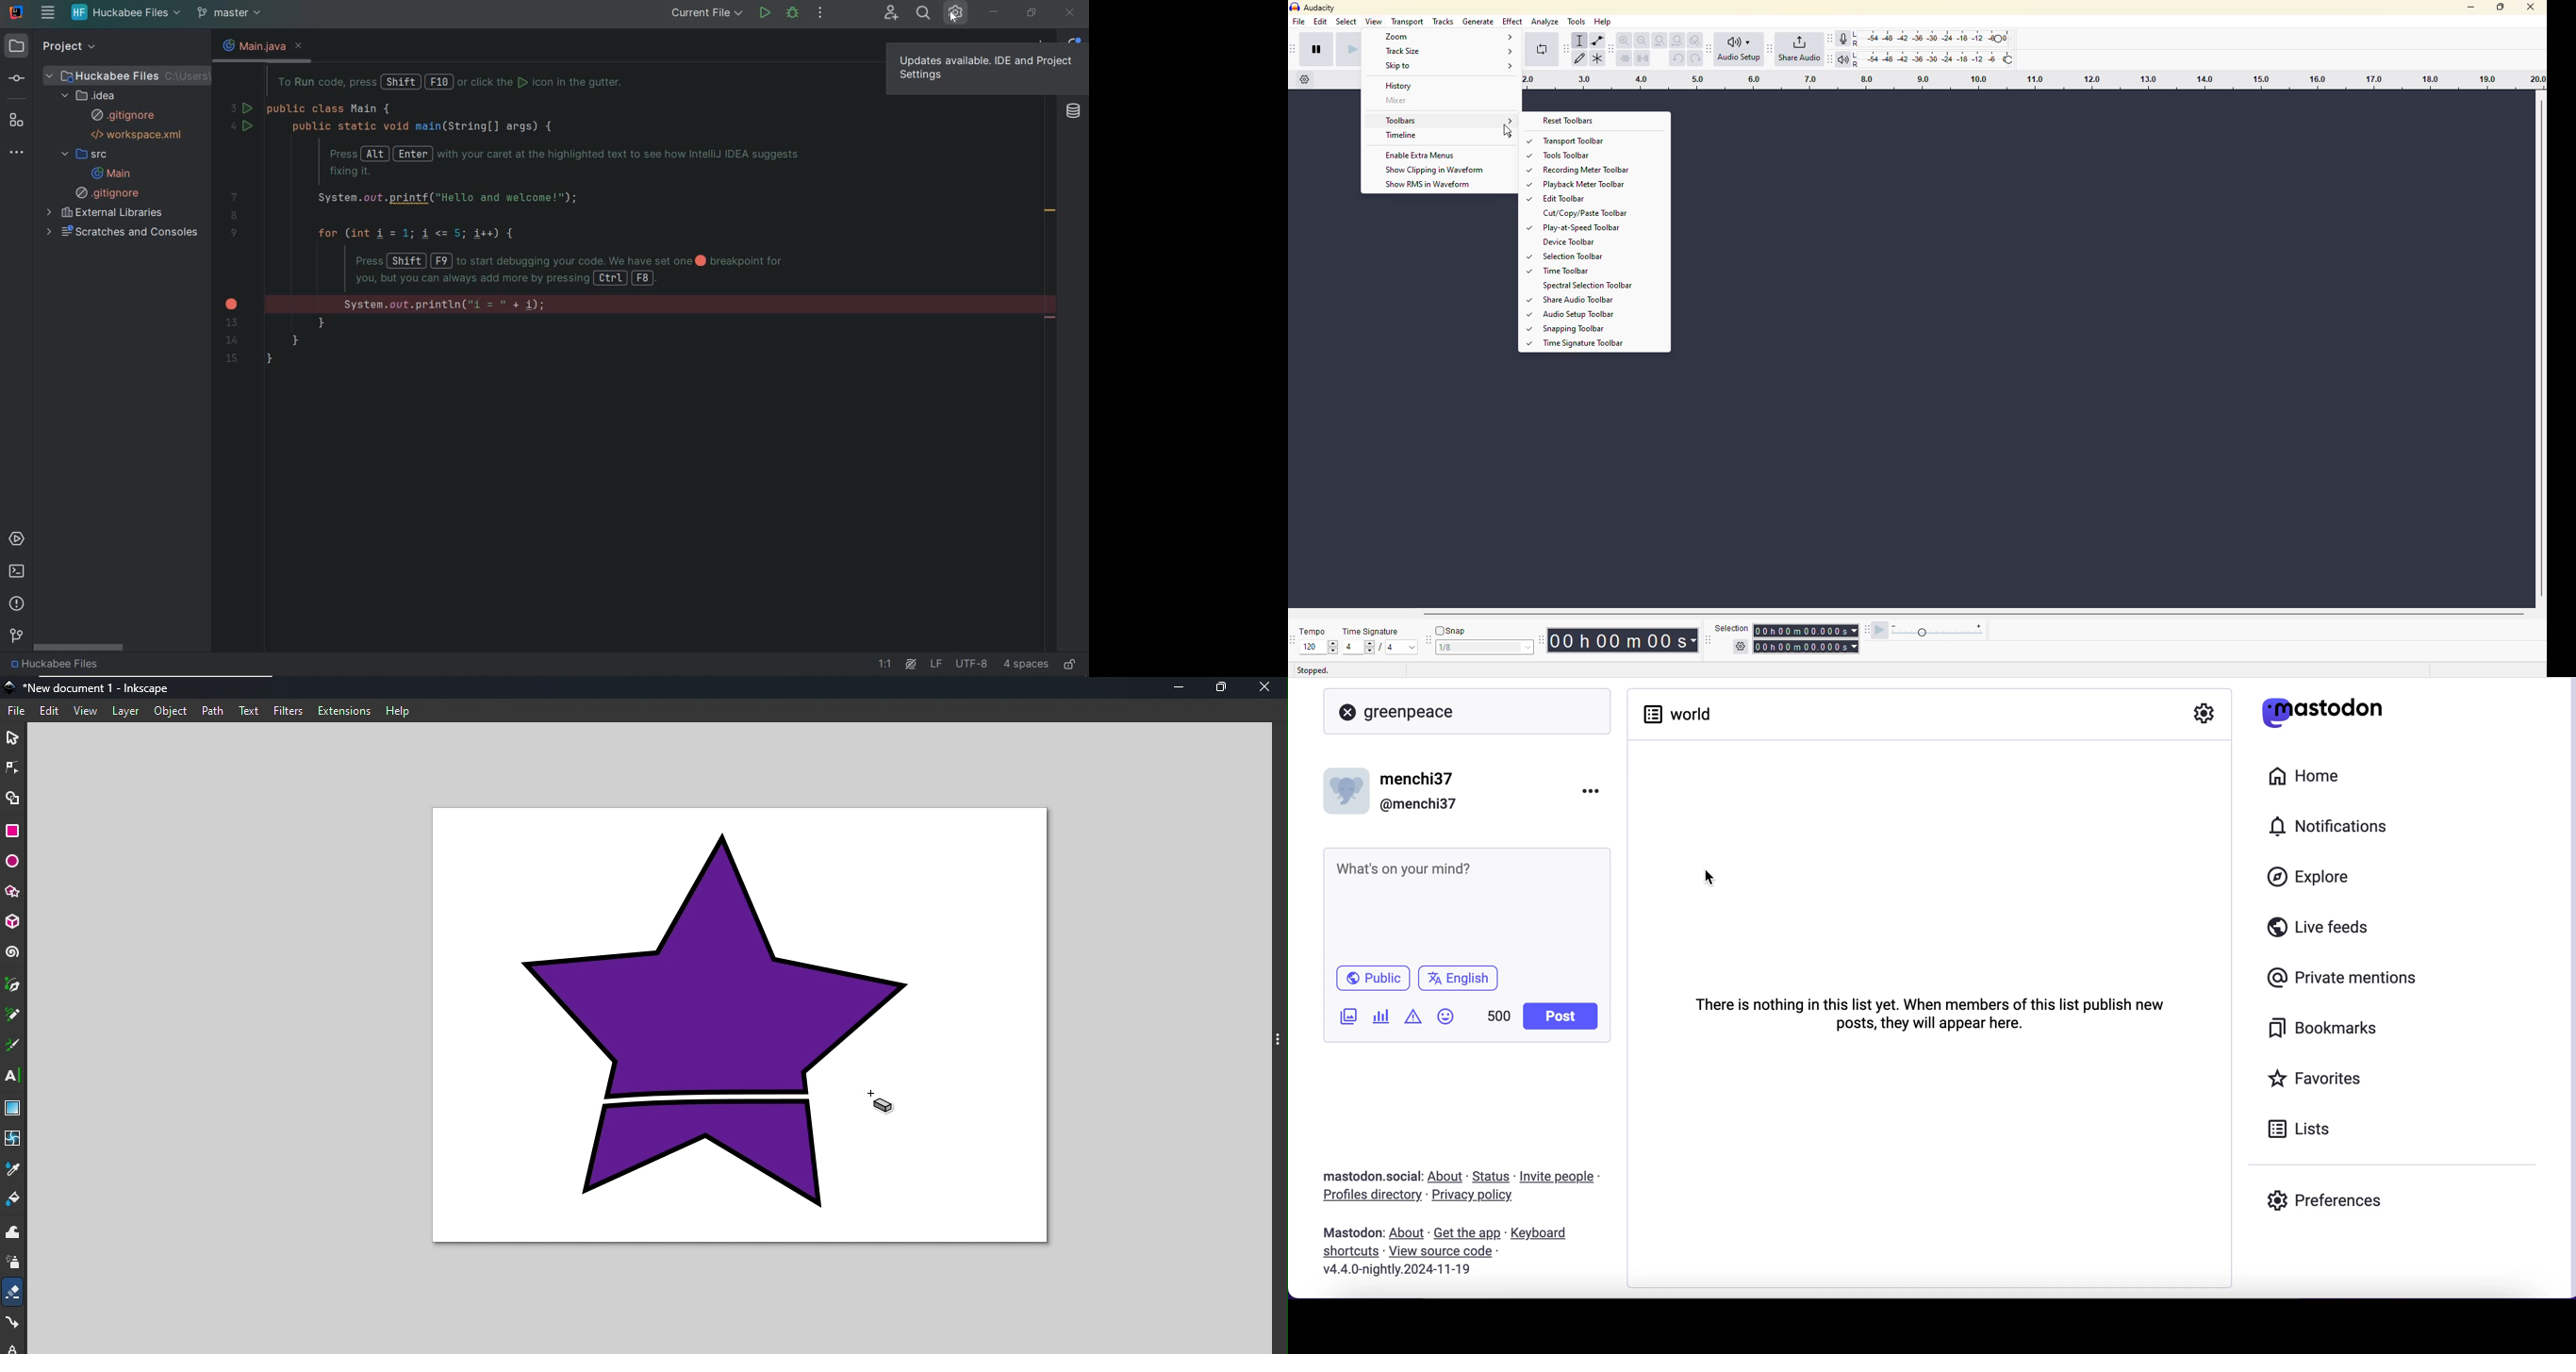  Describe the element at coordinates (1710, 49) in the screenshot. I see `audacity audio setup toolbar` at that location.